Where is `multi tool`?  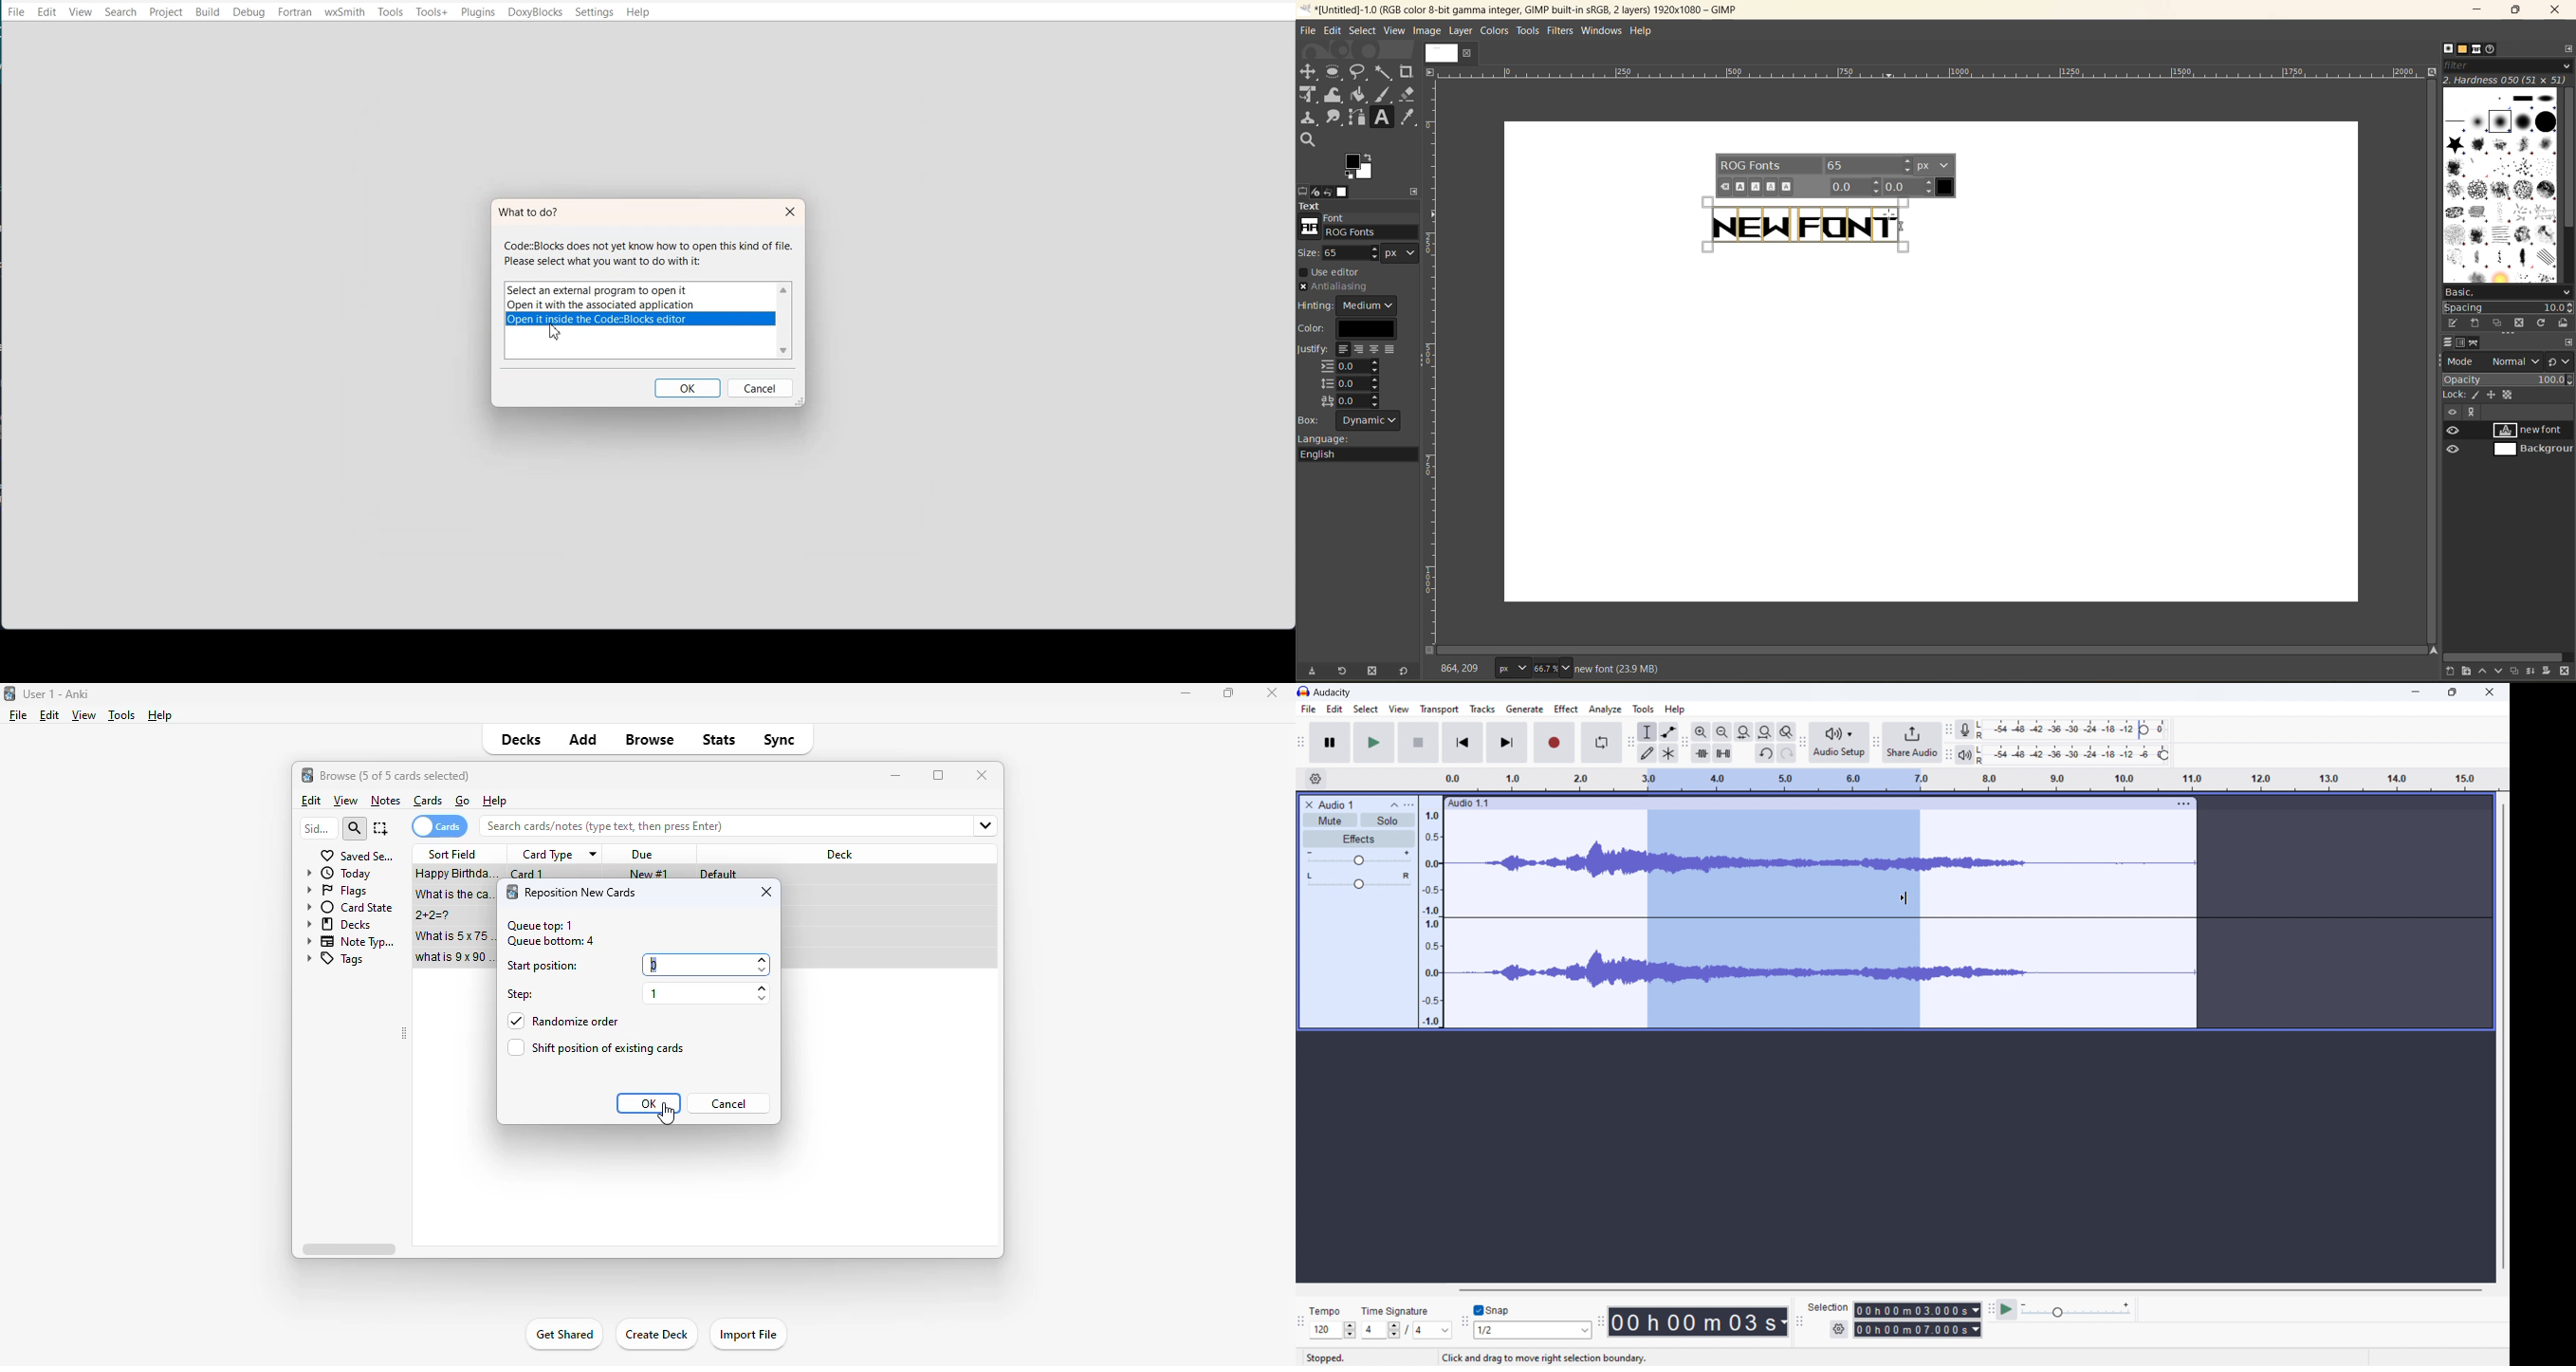 multi tool is located at coordinates (1669, 753).